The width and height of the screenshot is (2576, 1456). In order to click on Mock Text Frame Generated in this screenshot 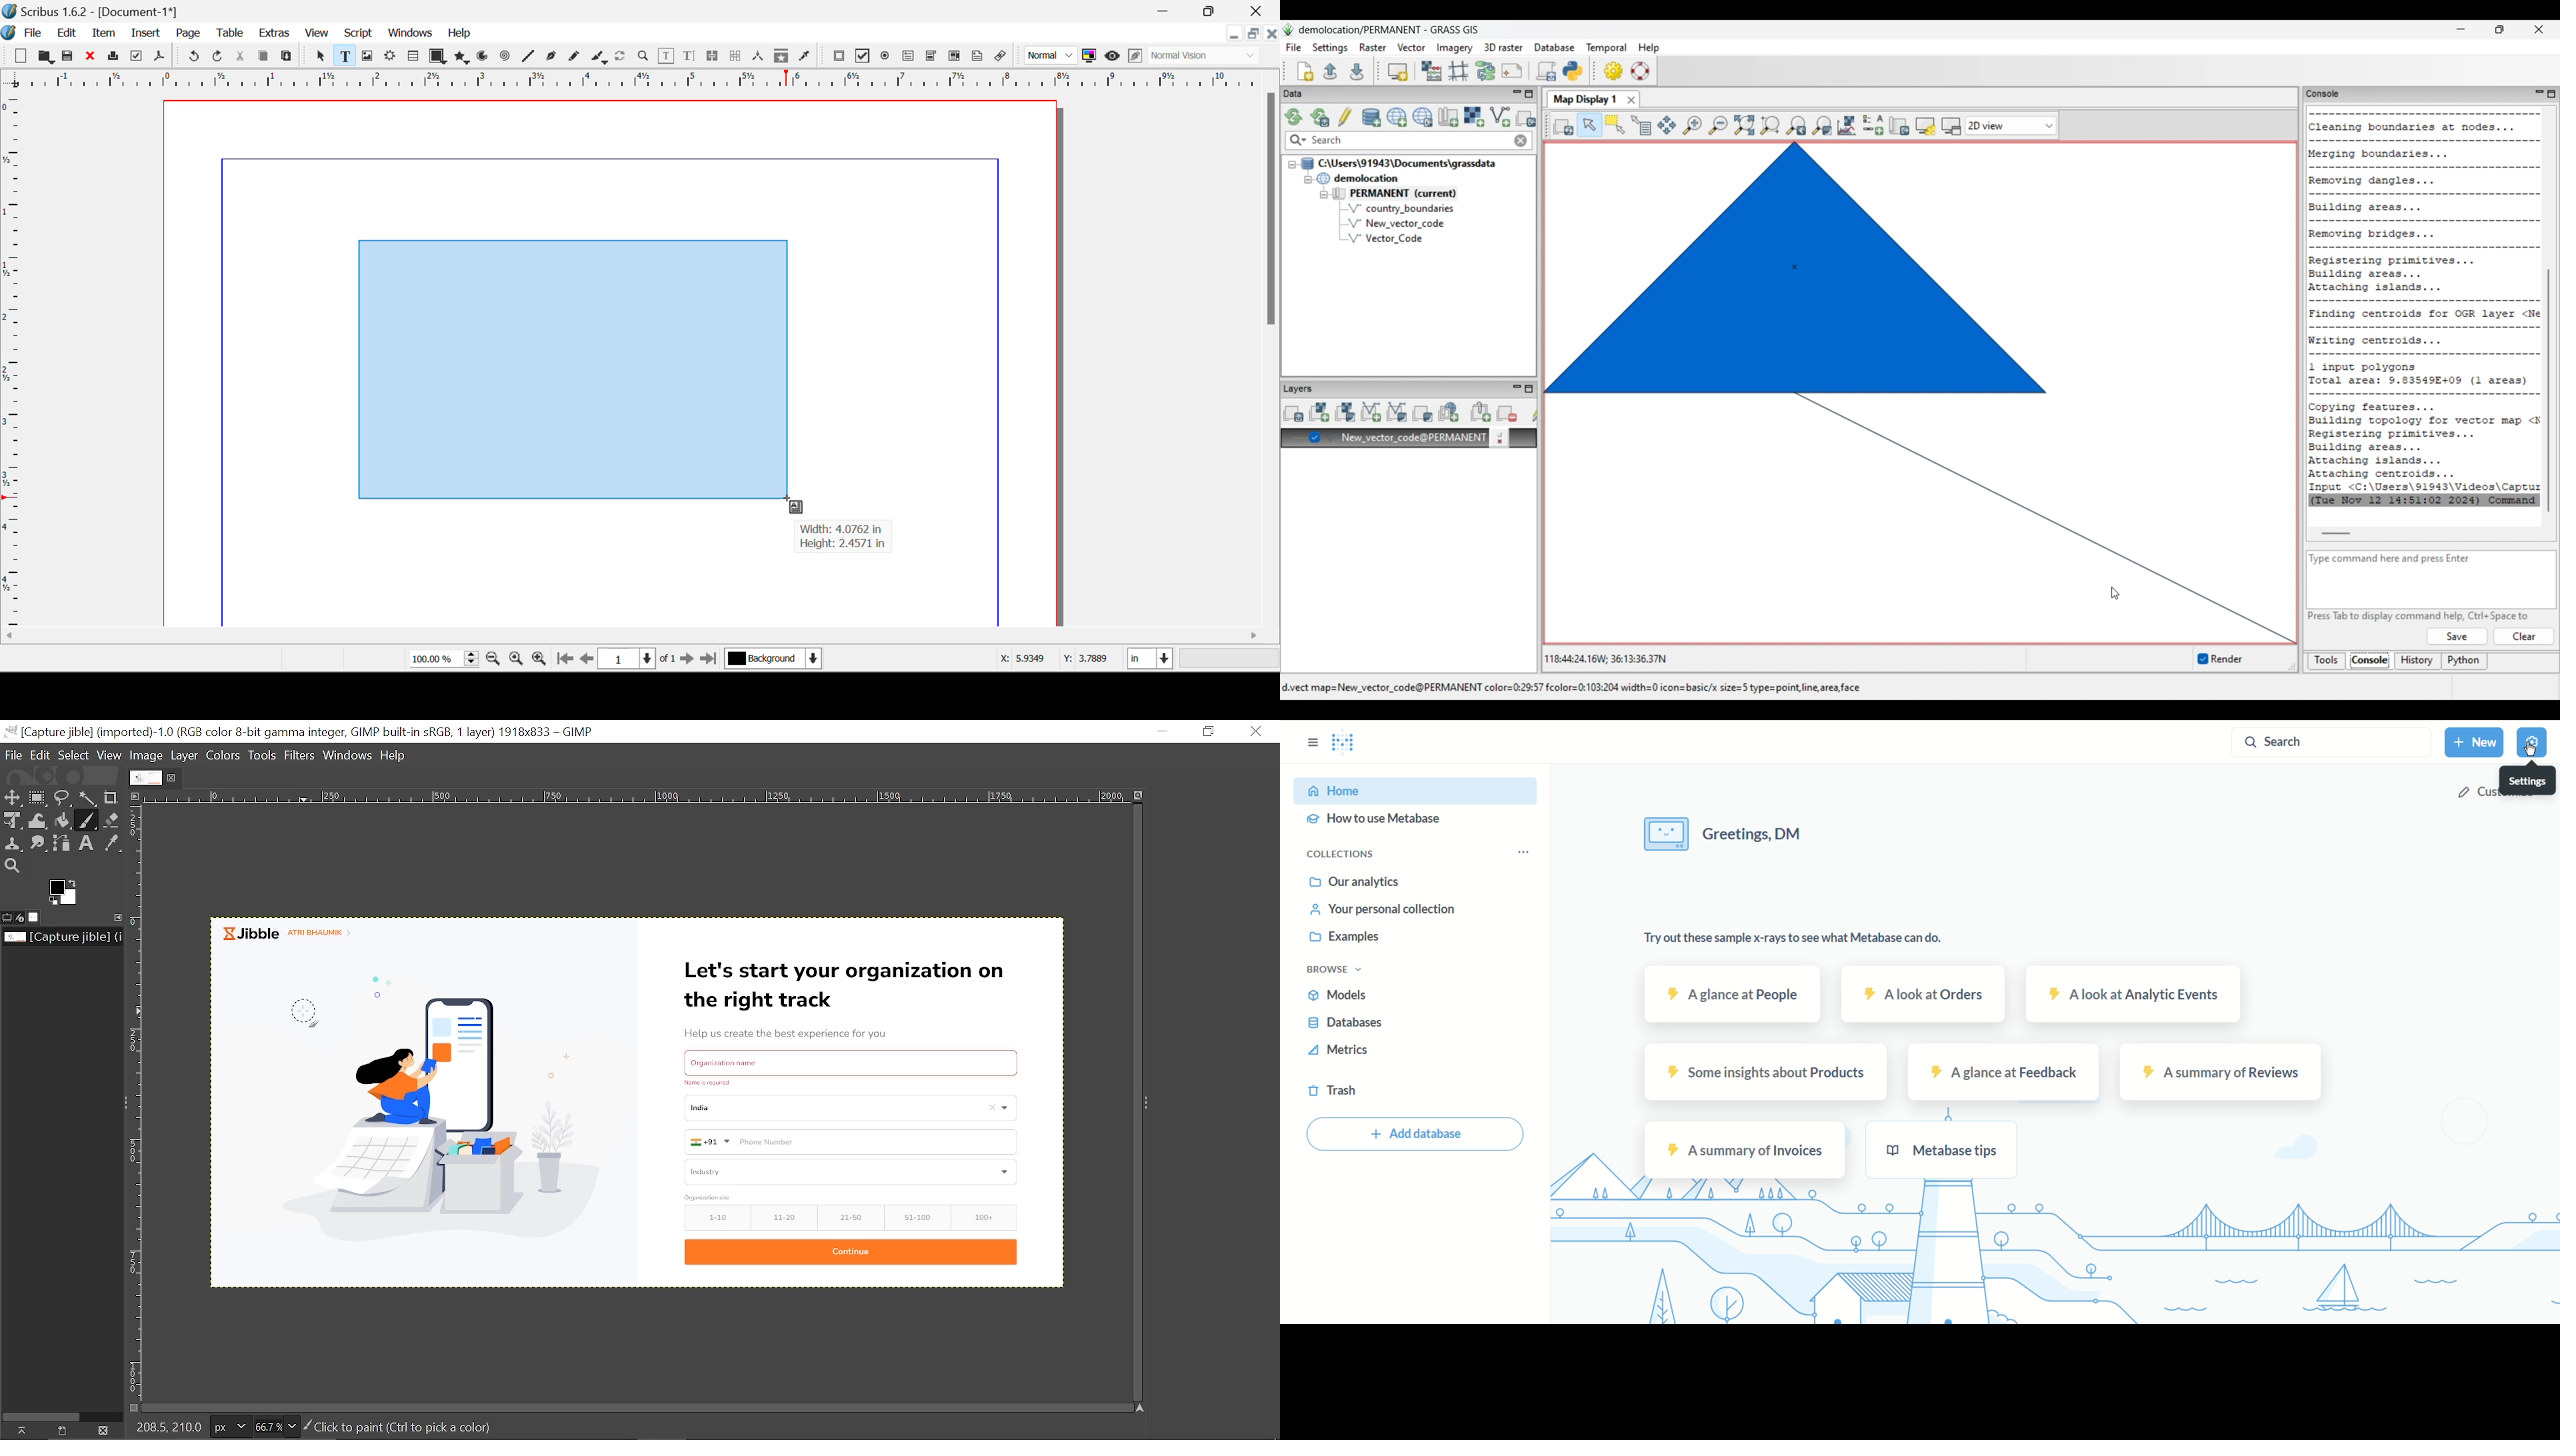, I will do `click(571, 371)`.